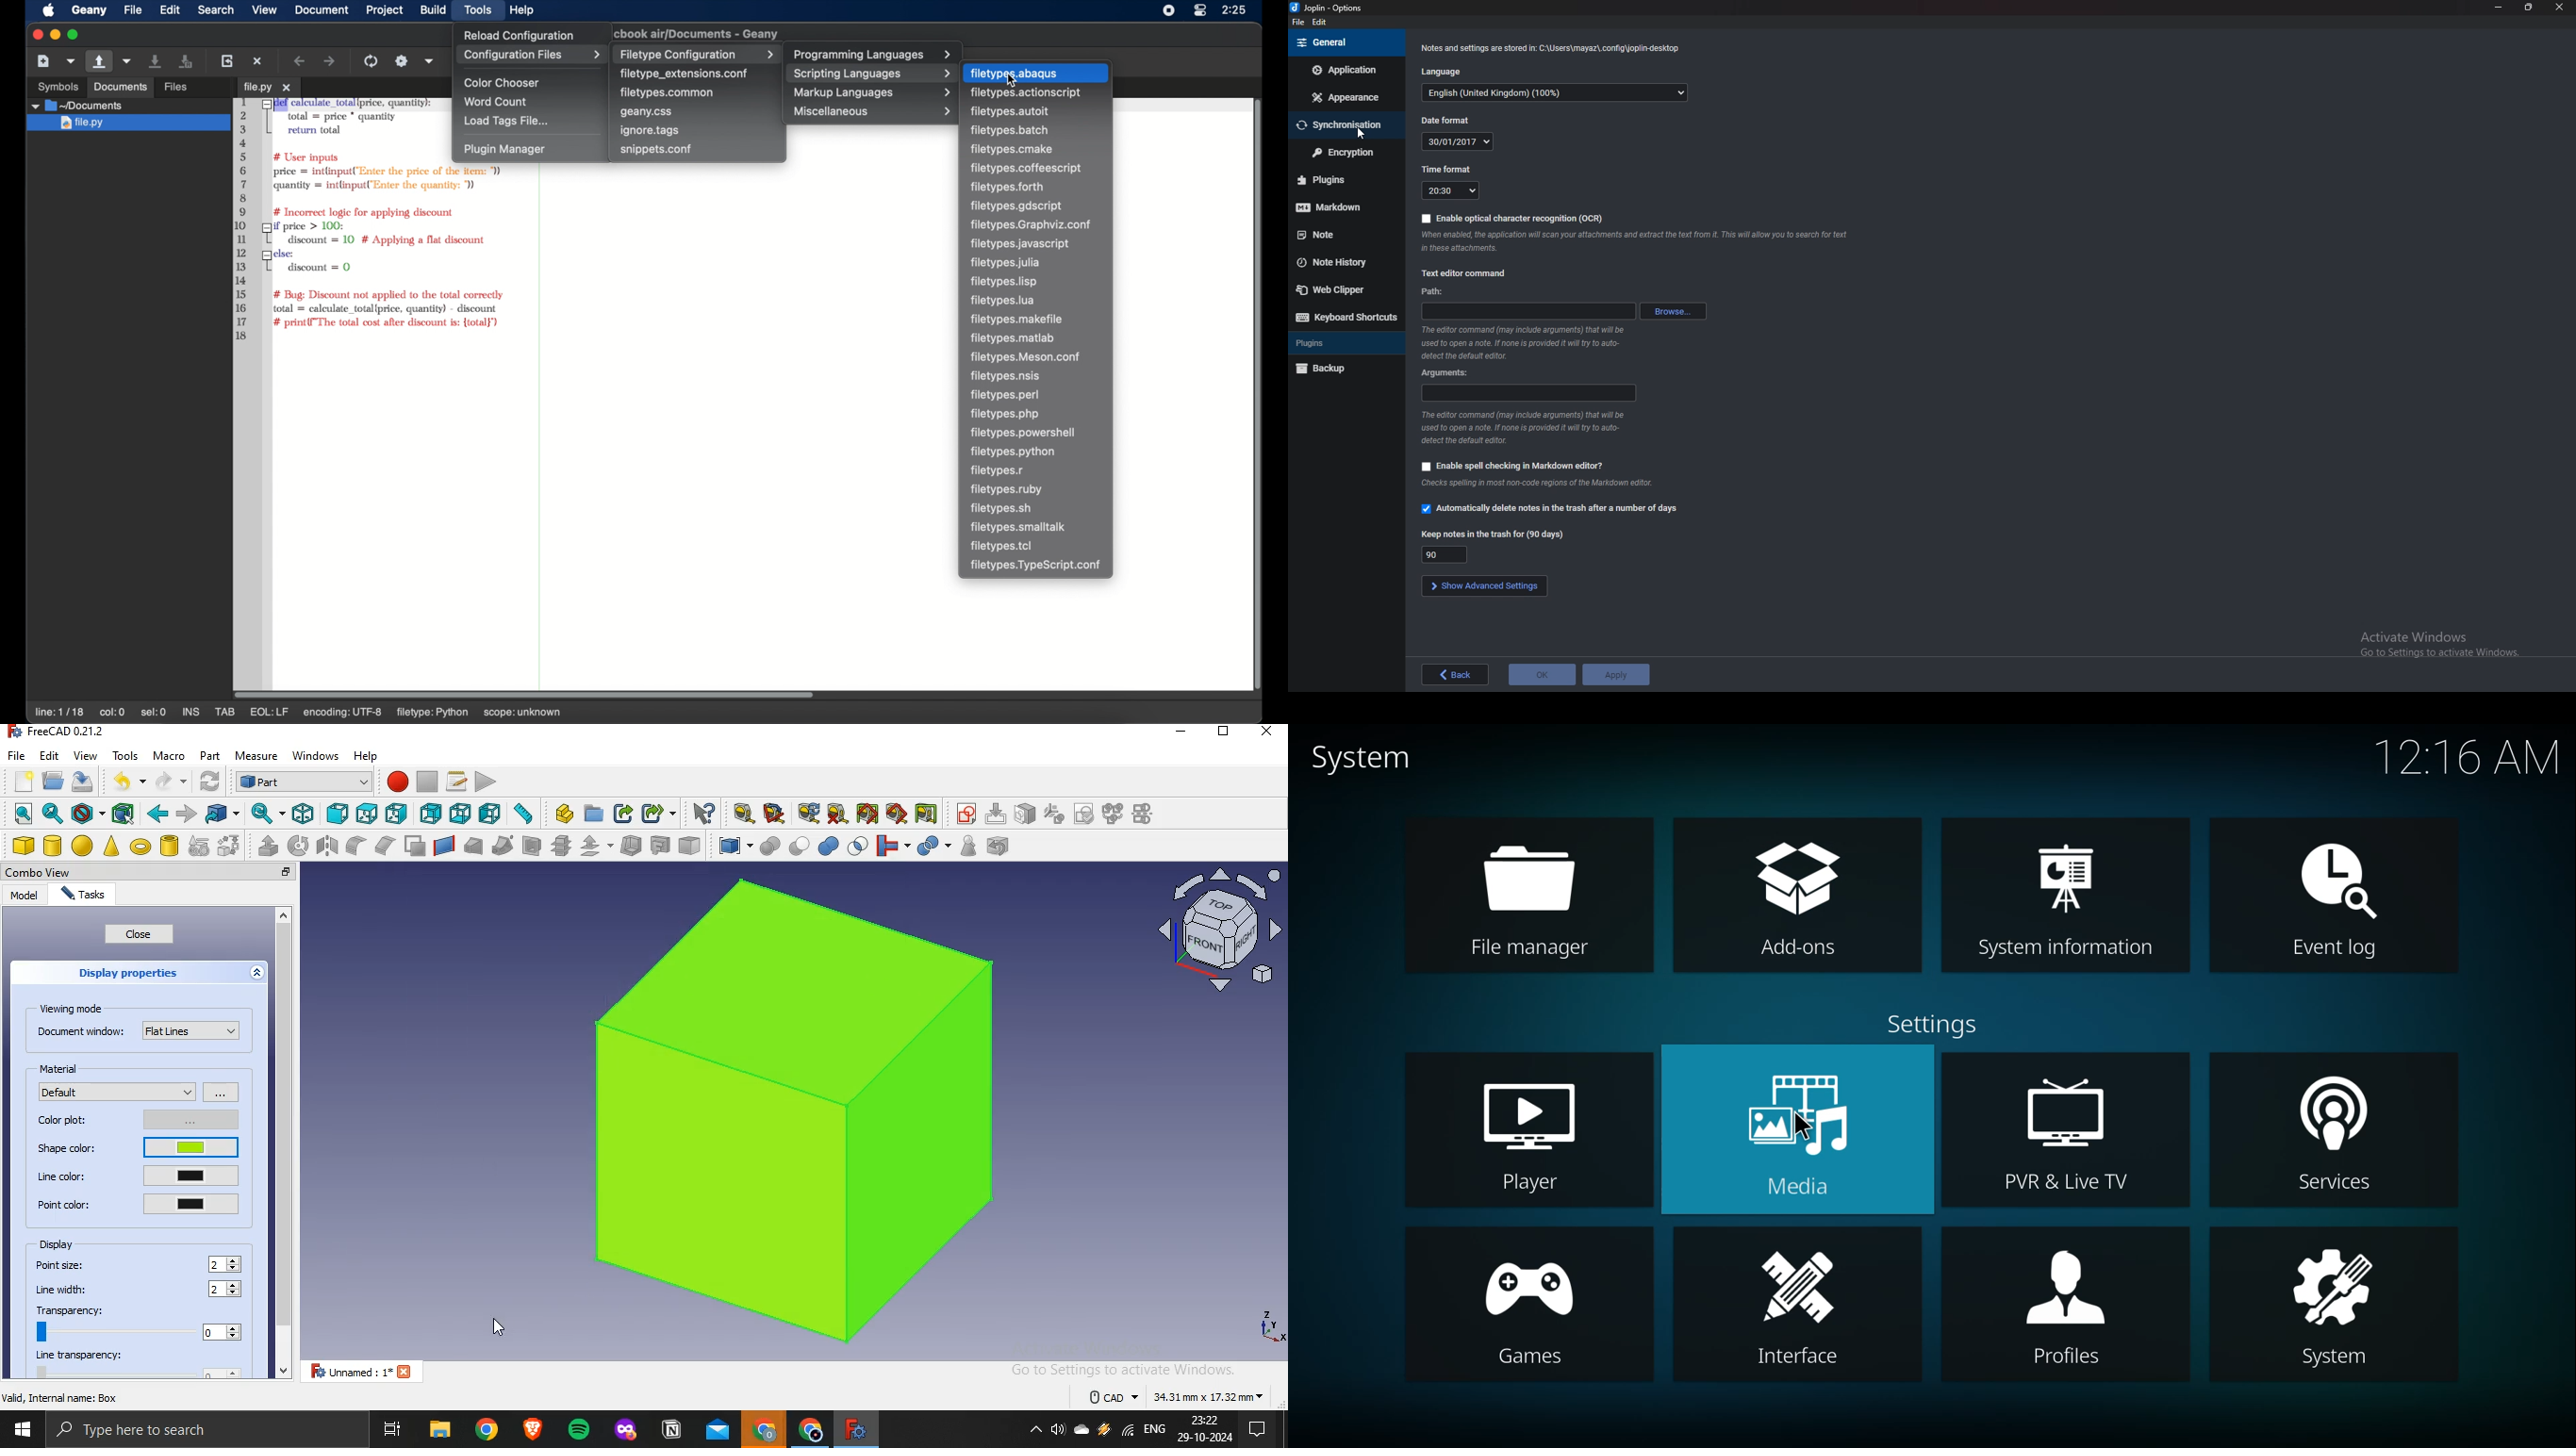 This screenshot has width=2576, height=1456. I want to click on restore down, so click(1223, 733).